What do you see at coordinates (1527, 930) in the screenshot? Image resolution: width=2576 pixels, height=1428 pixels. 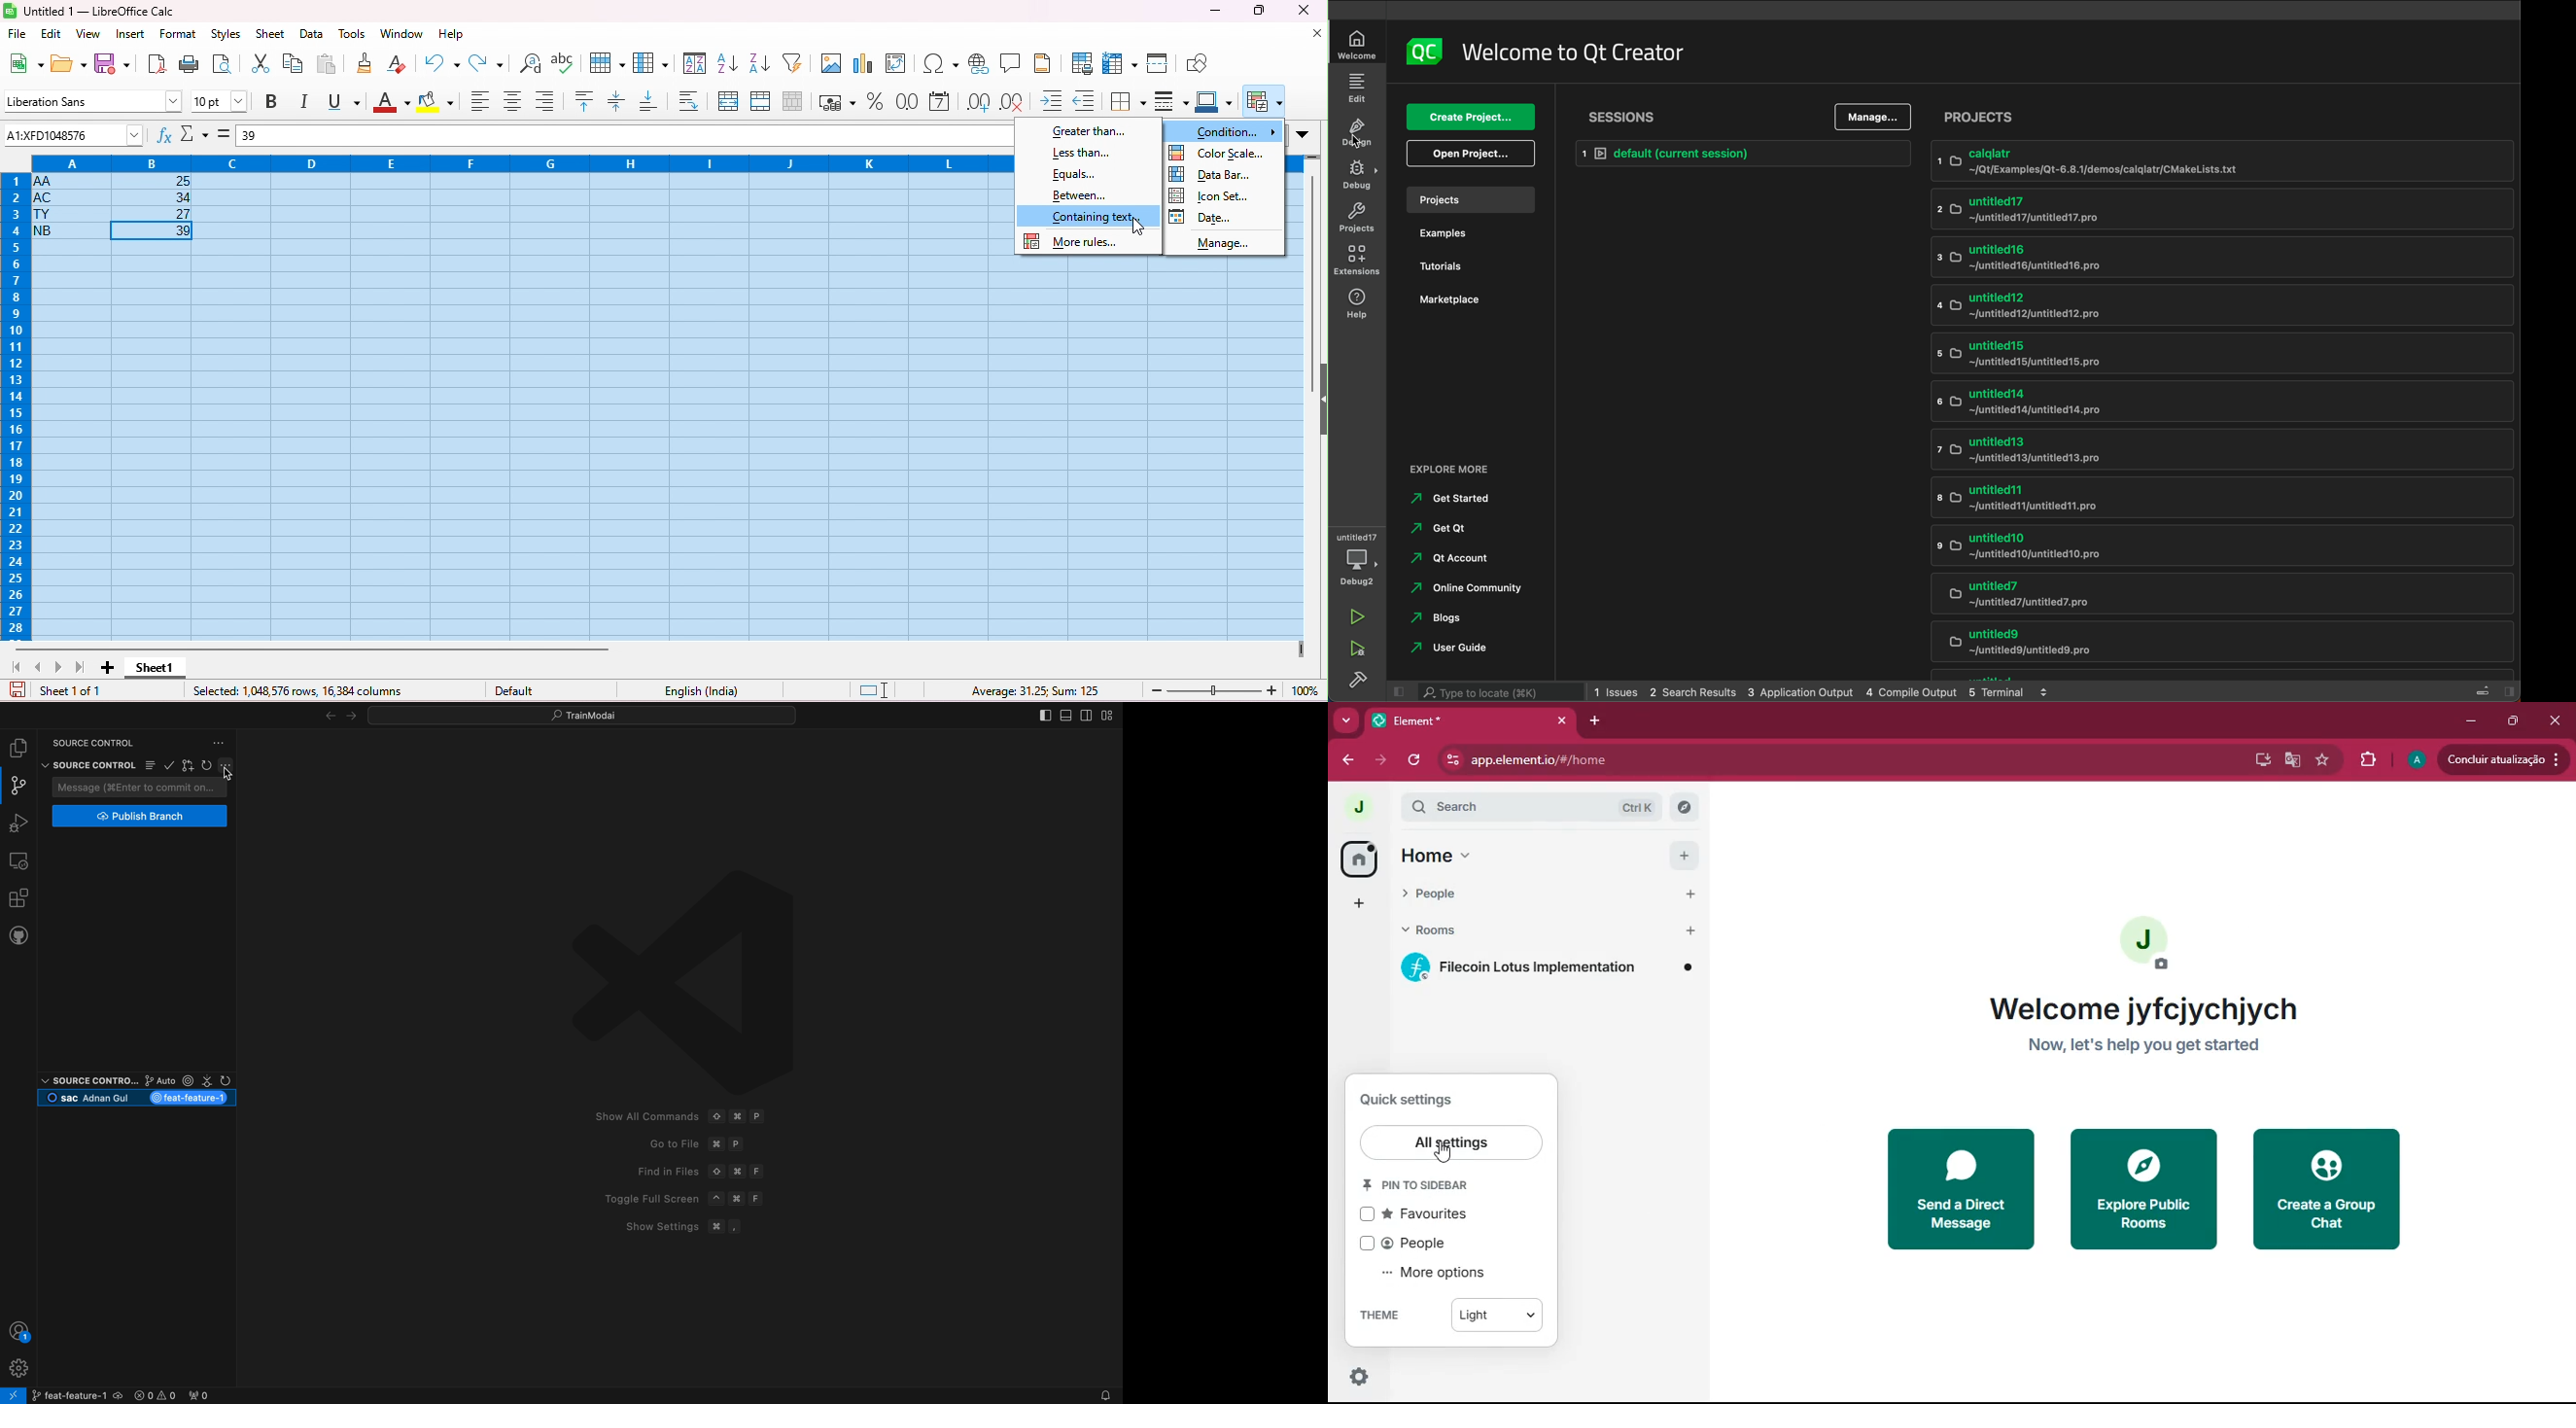 I see `rooms` at bounding box center [1527, 930].